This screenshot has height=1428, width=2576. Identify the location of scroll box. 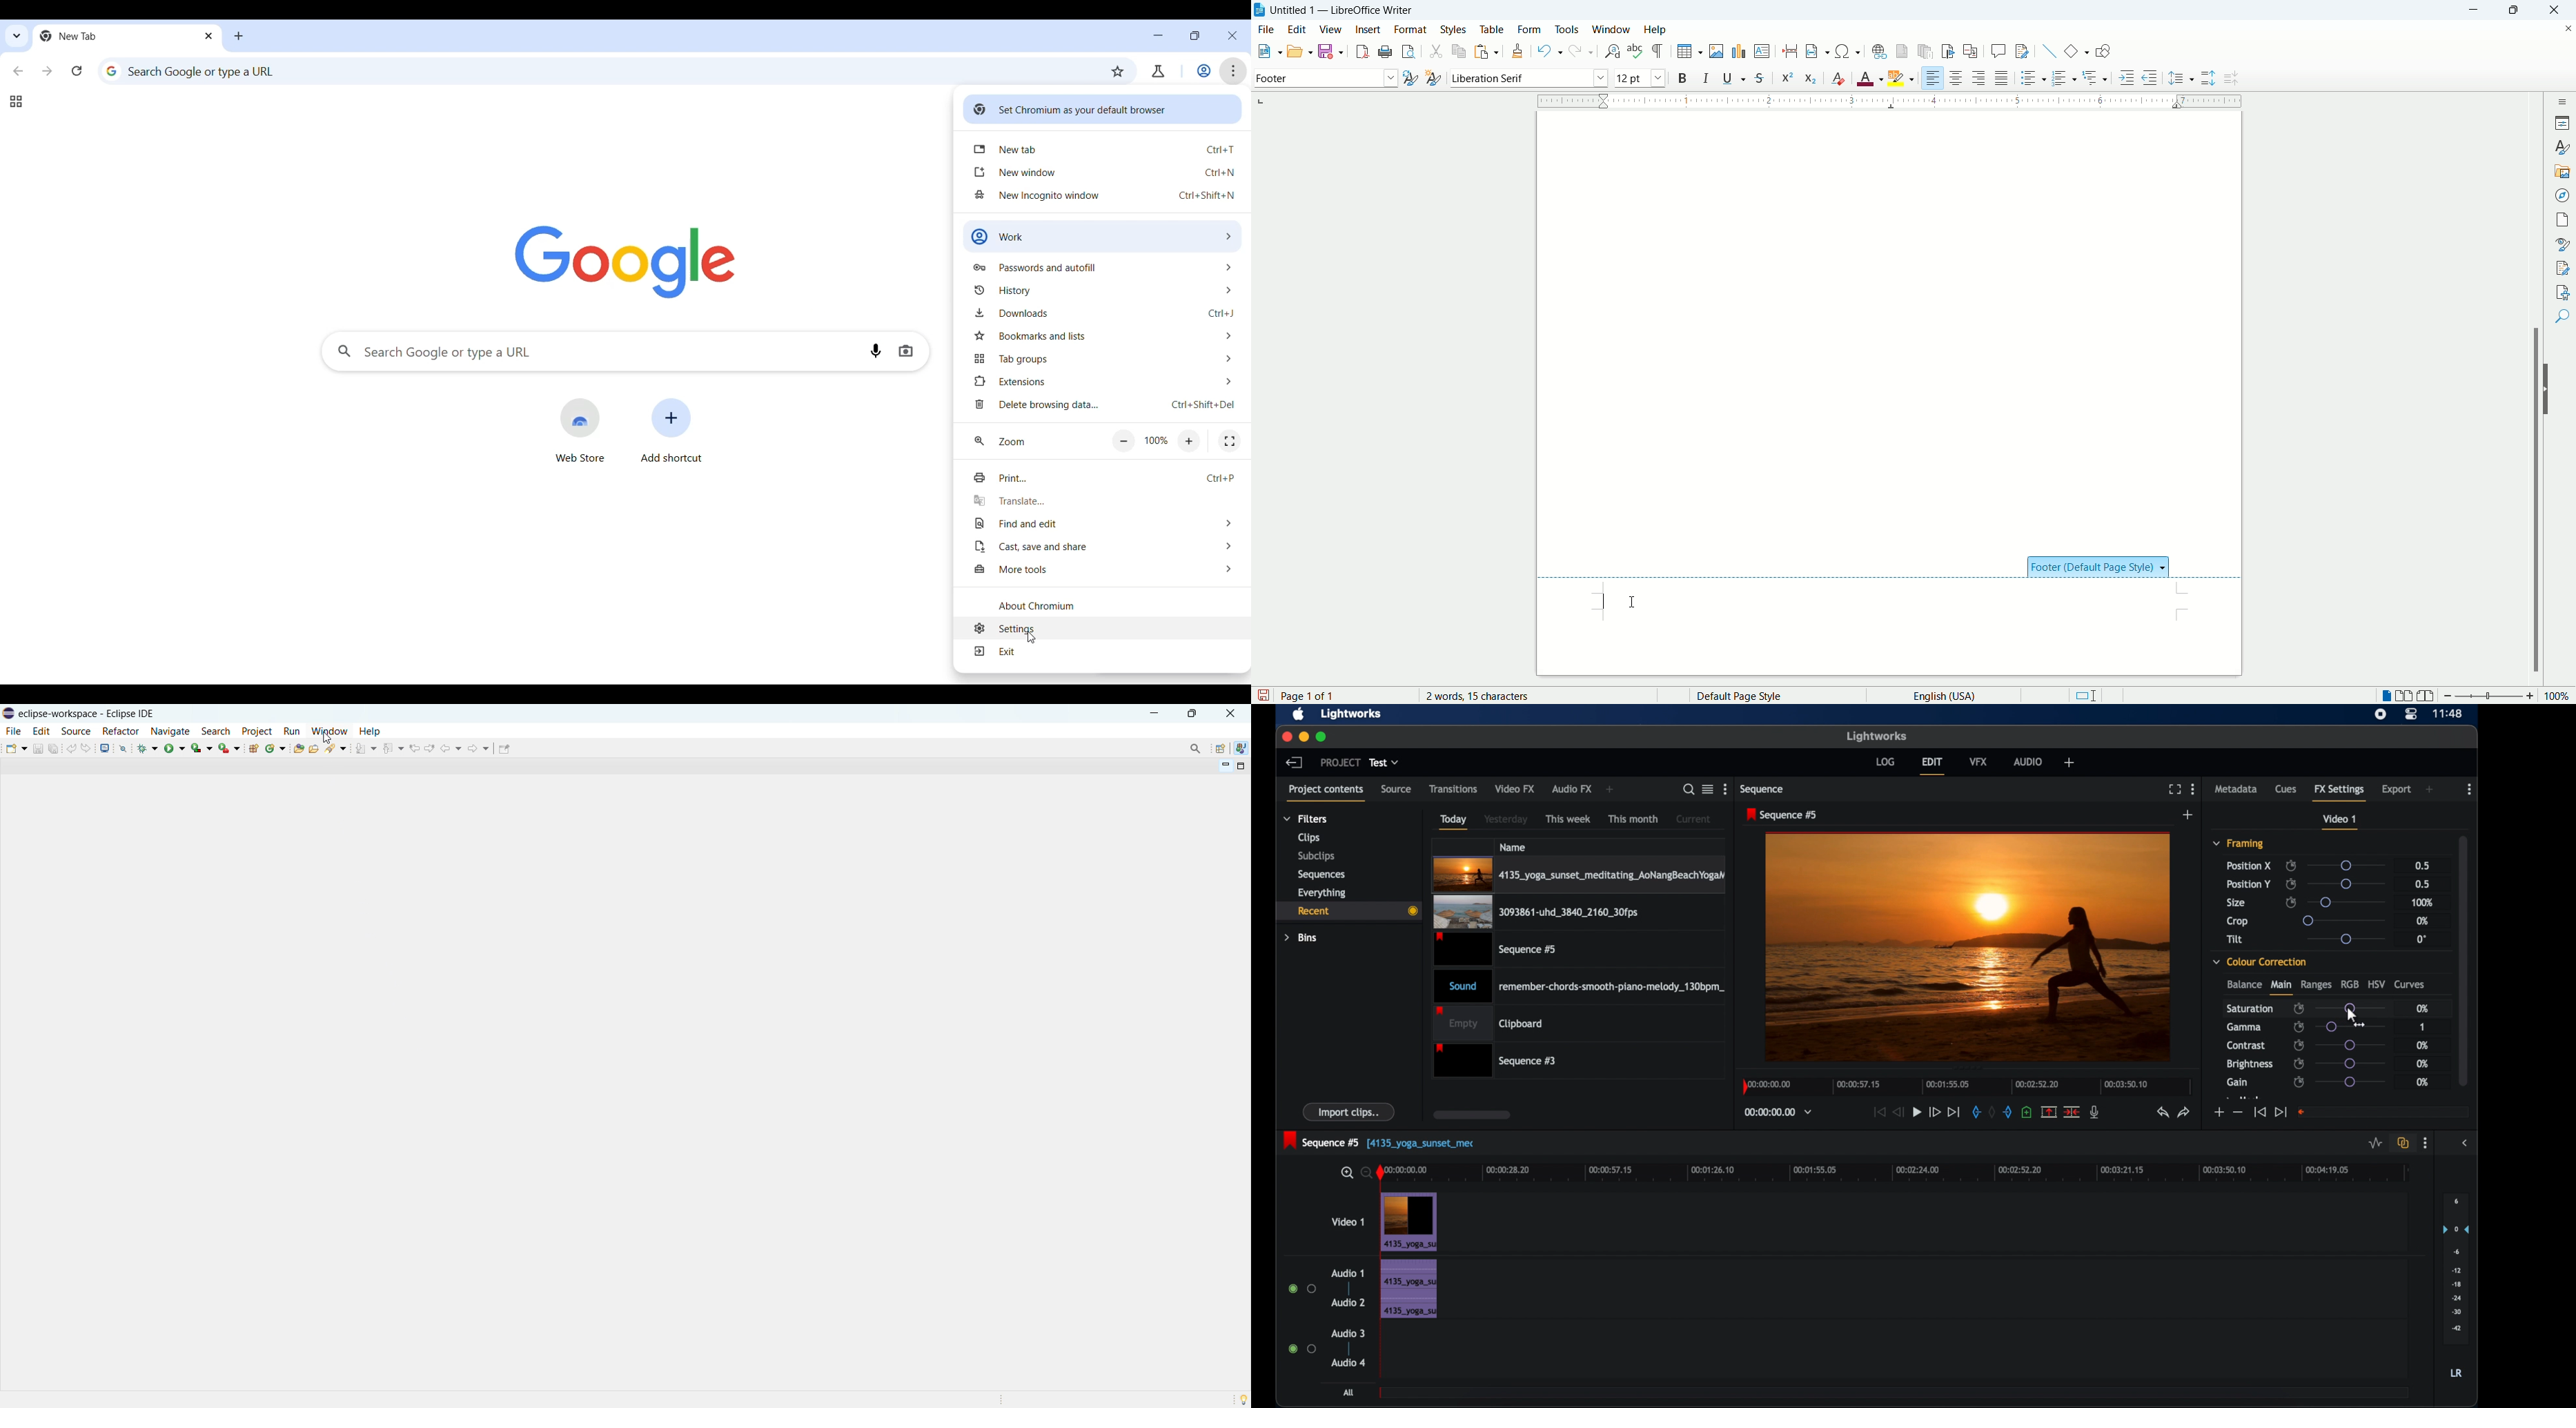
(2464, 959).